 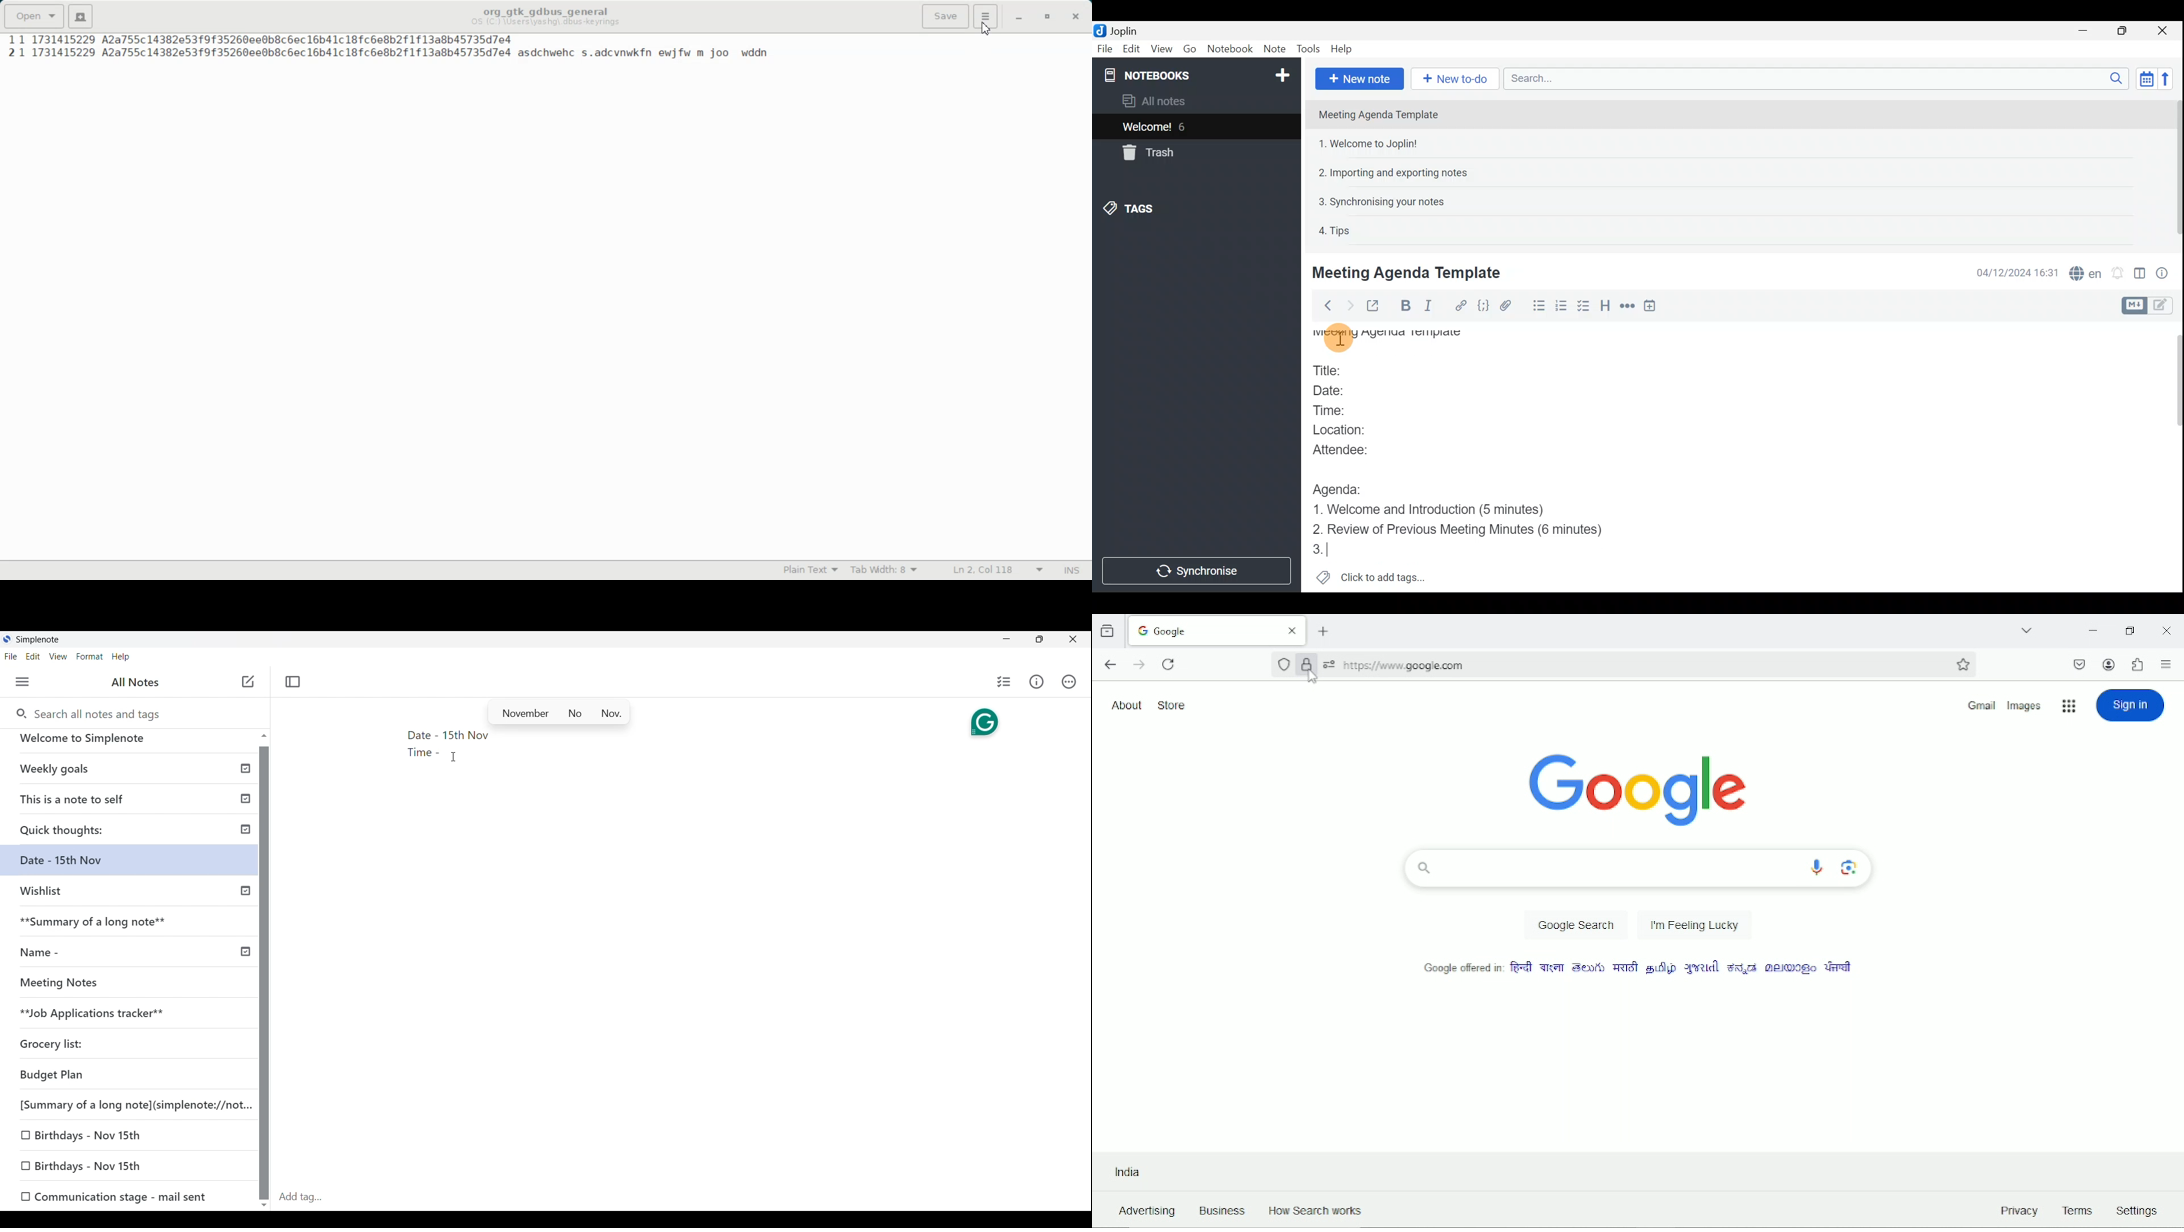 What do you see at coordinates (1376, 306) in the screenshot?
I see `Toggle external editing` at bounding box center [1376, 306].